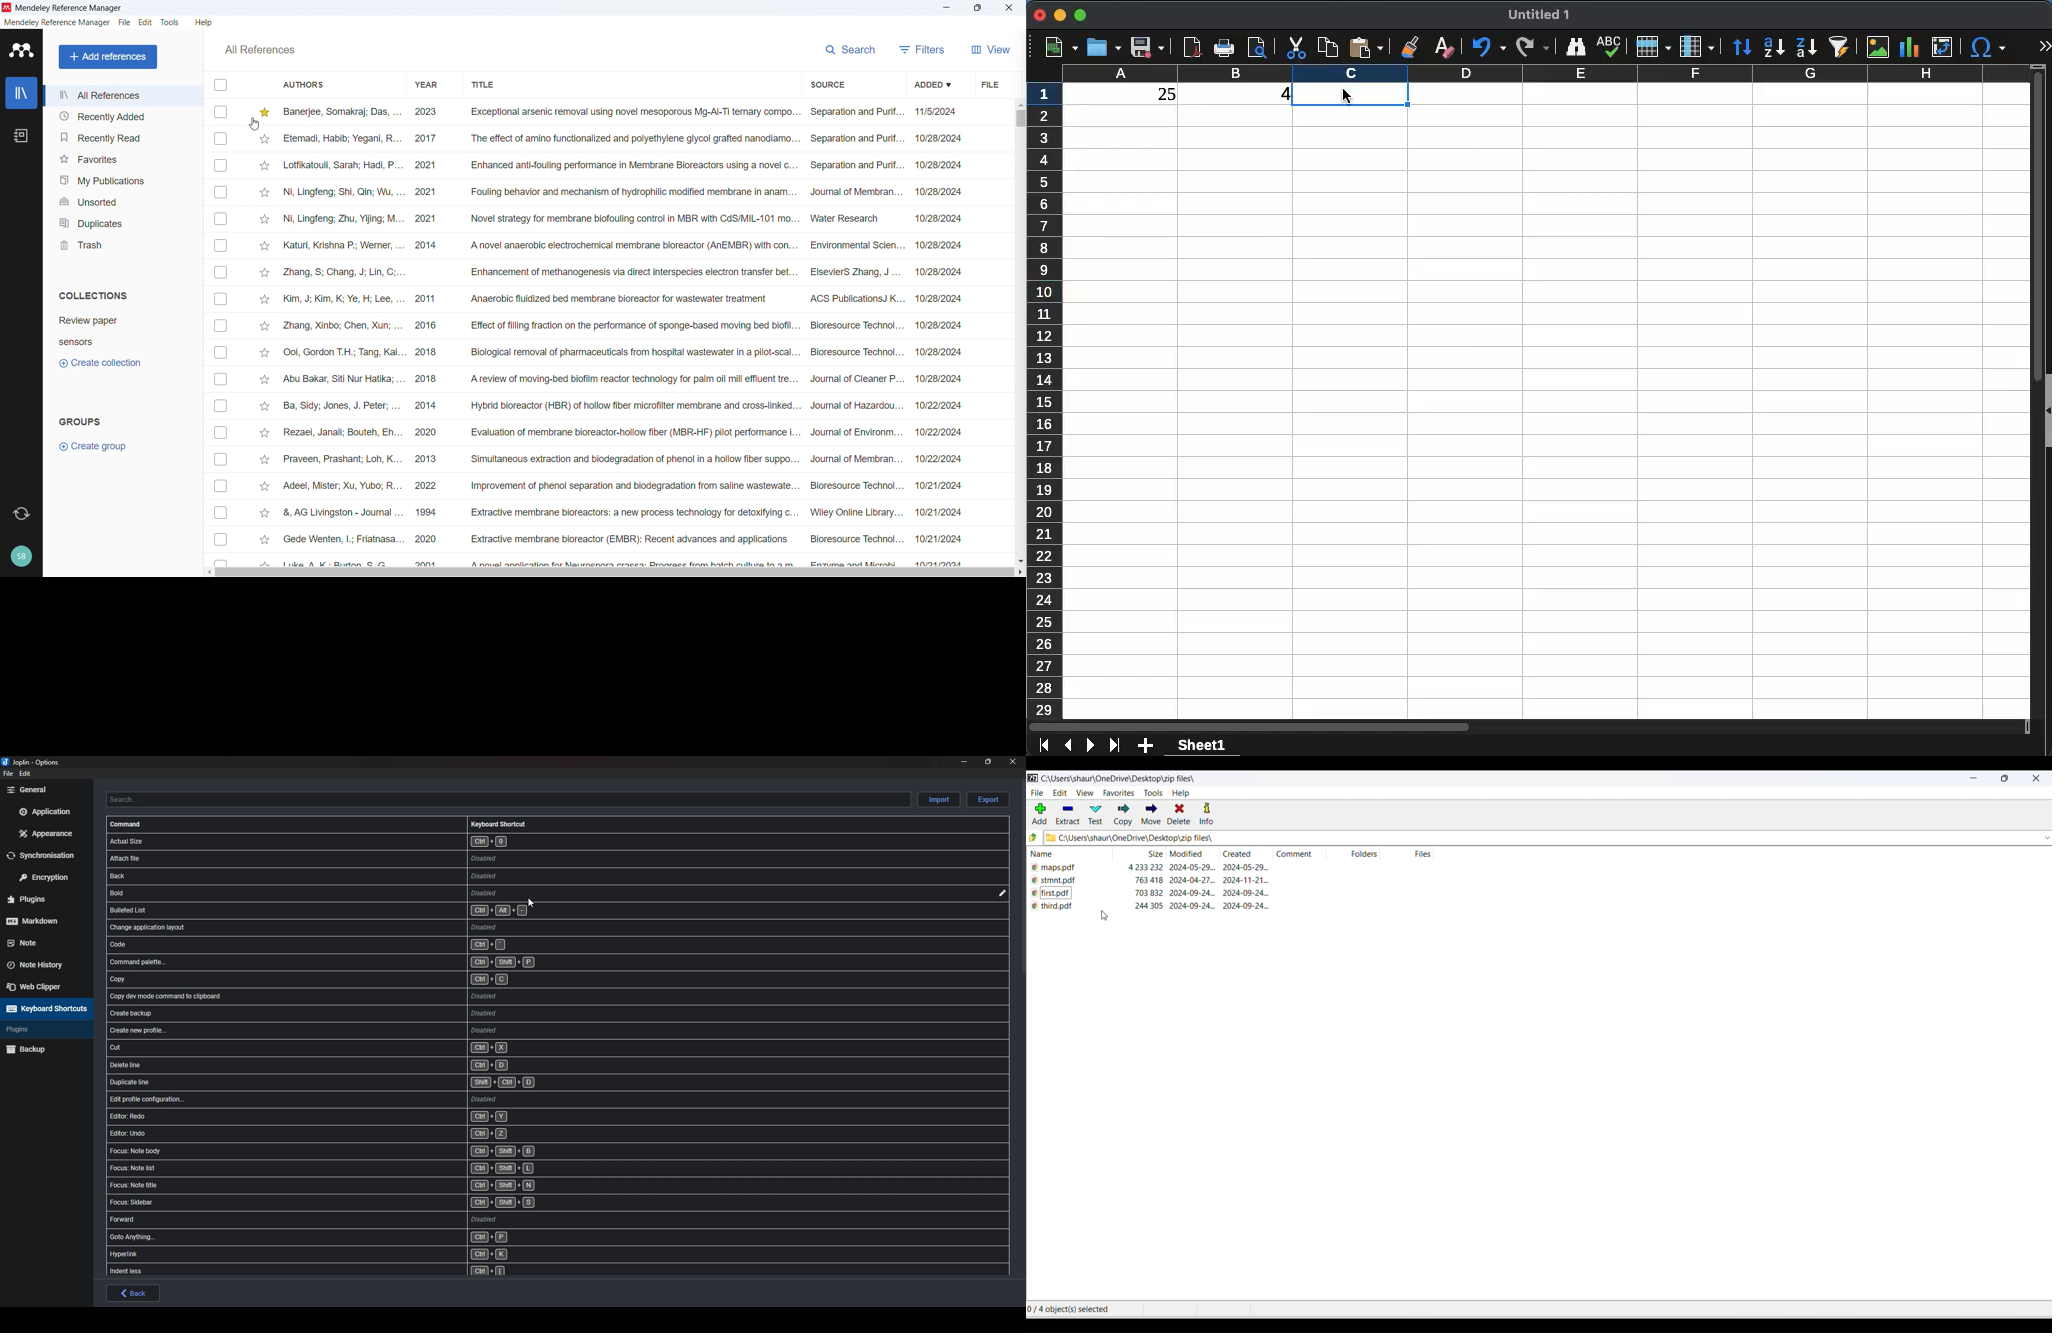 This screenshot has height=1344, width=2072. I want to click on Import, so click(940, 799).